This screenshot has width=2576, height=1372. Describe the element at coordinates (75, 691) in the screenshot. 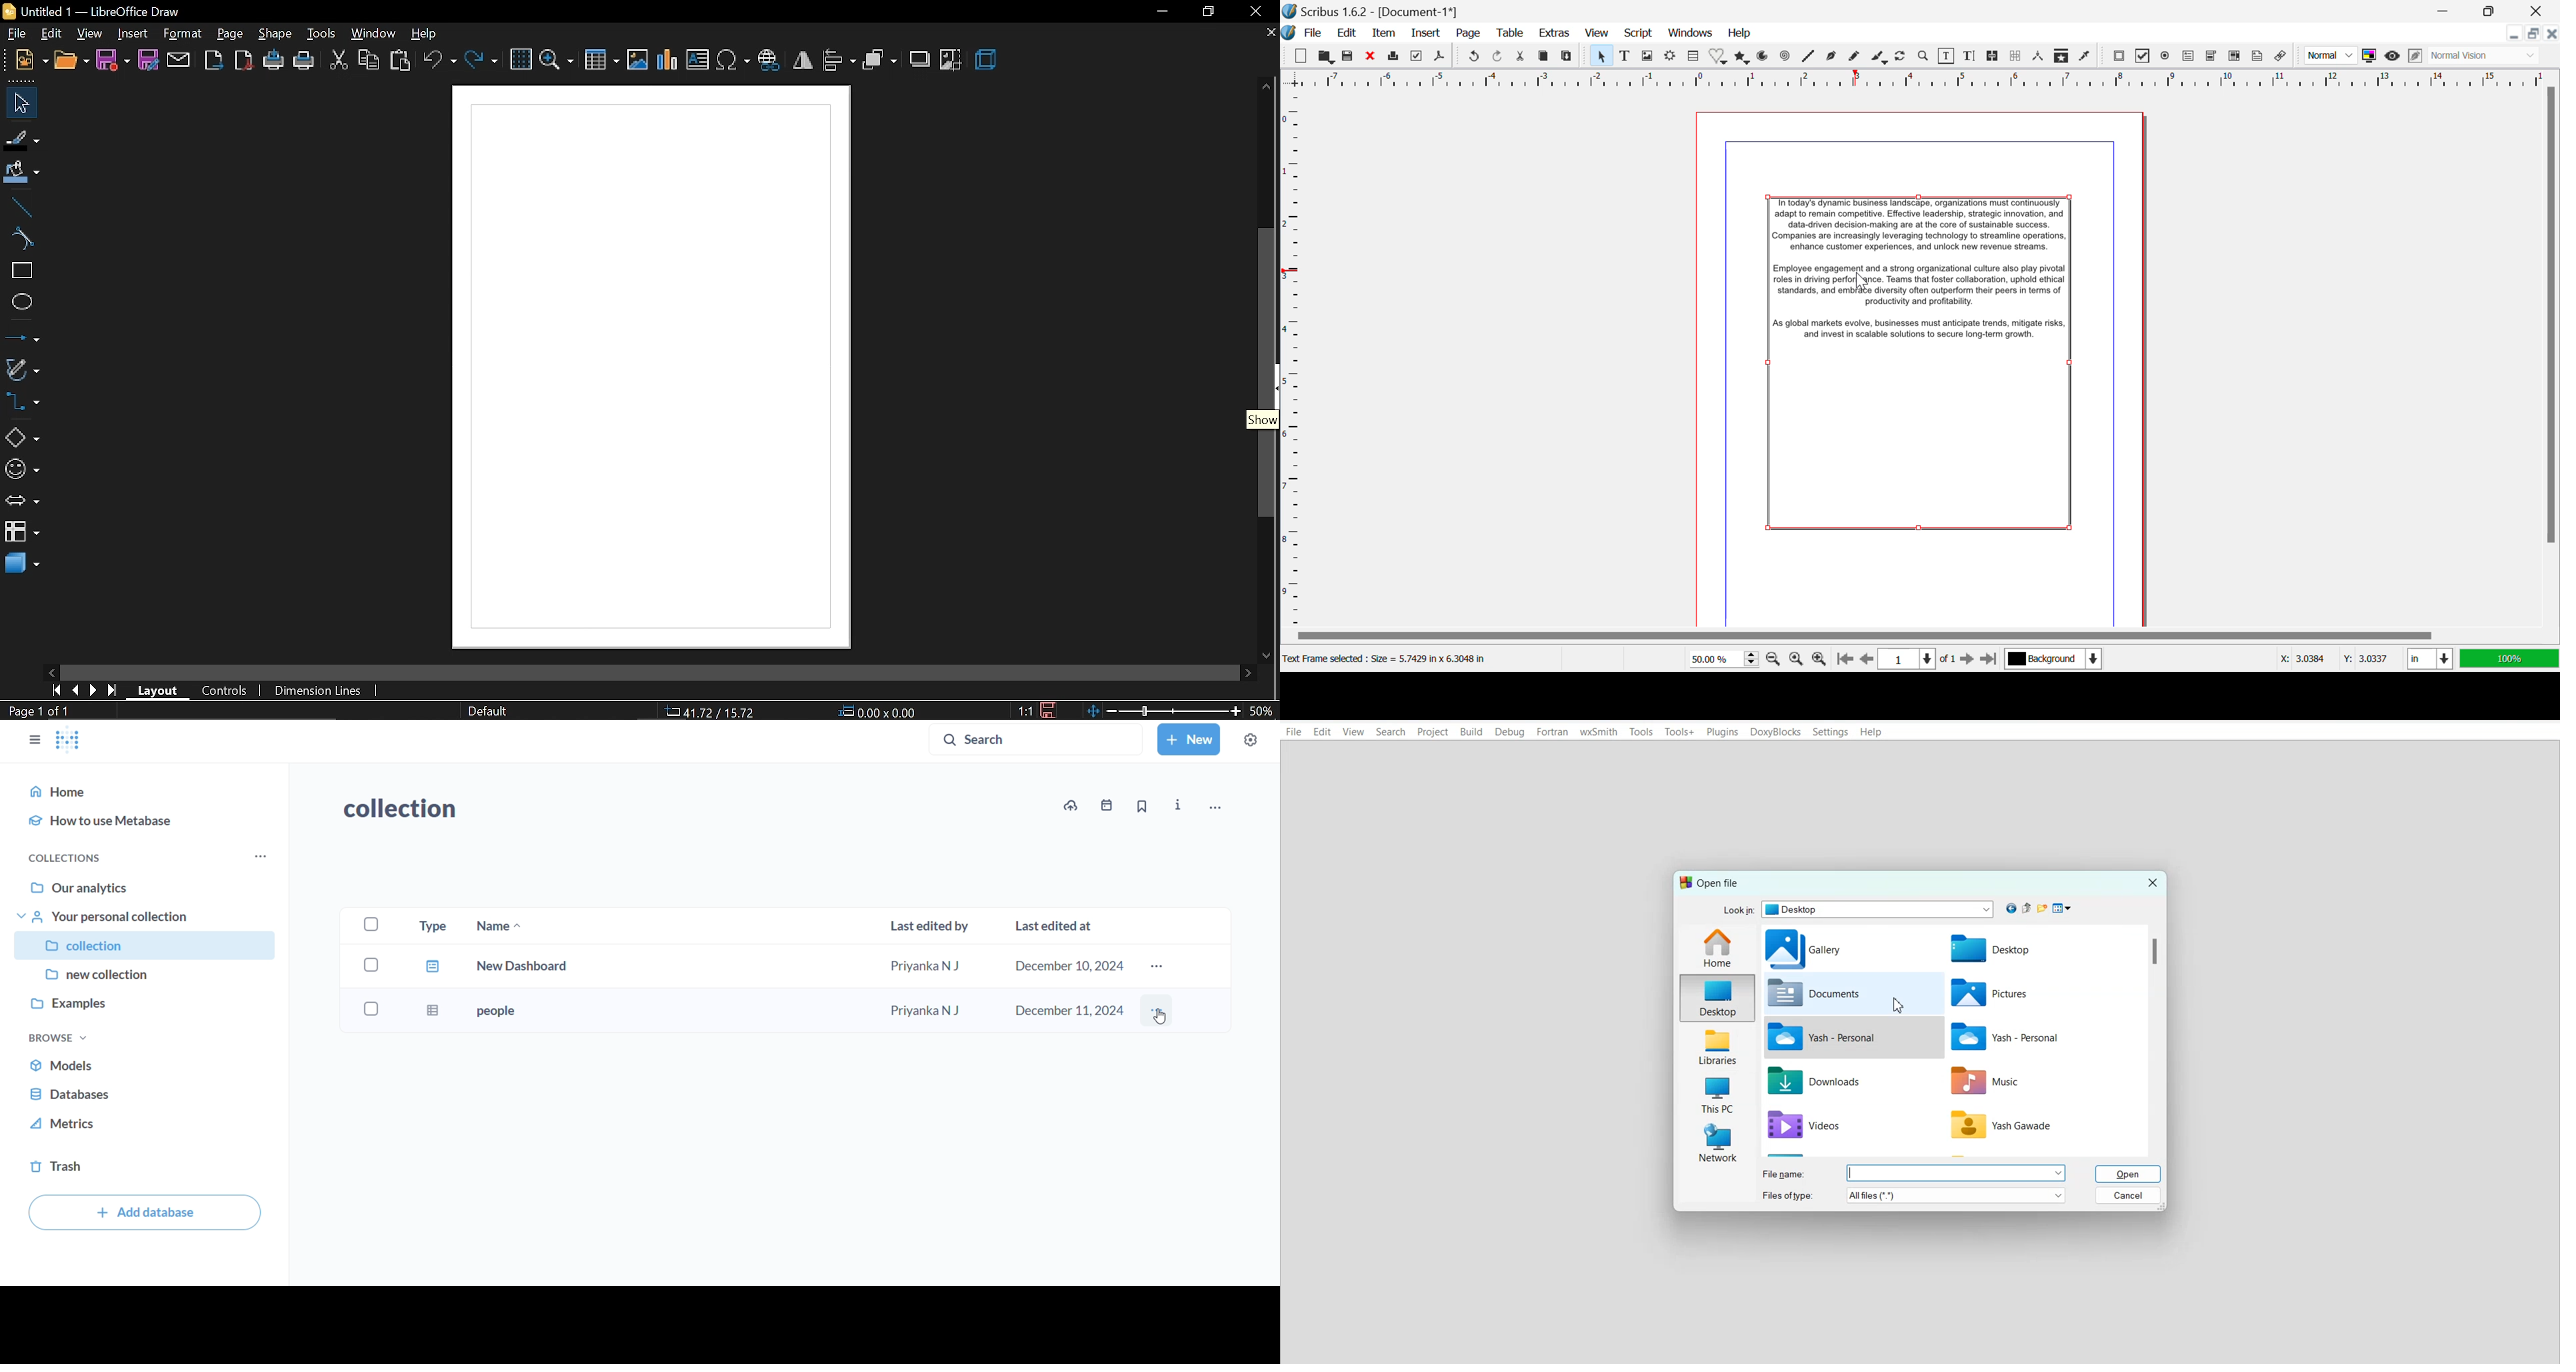

I see `previous page` at that location.